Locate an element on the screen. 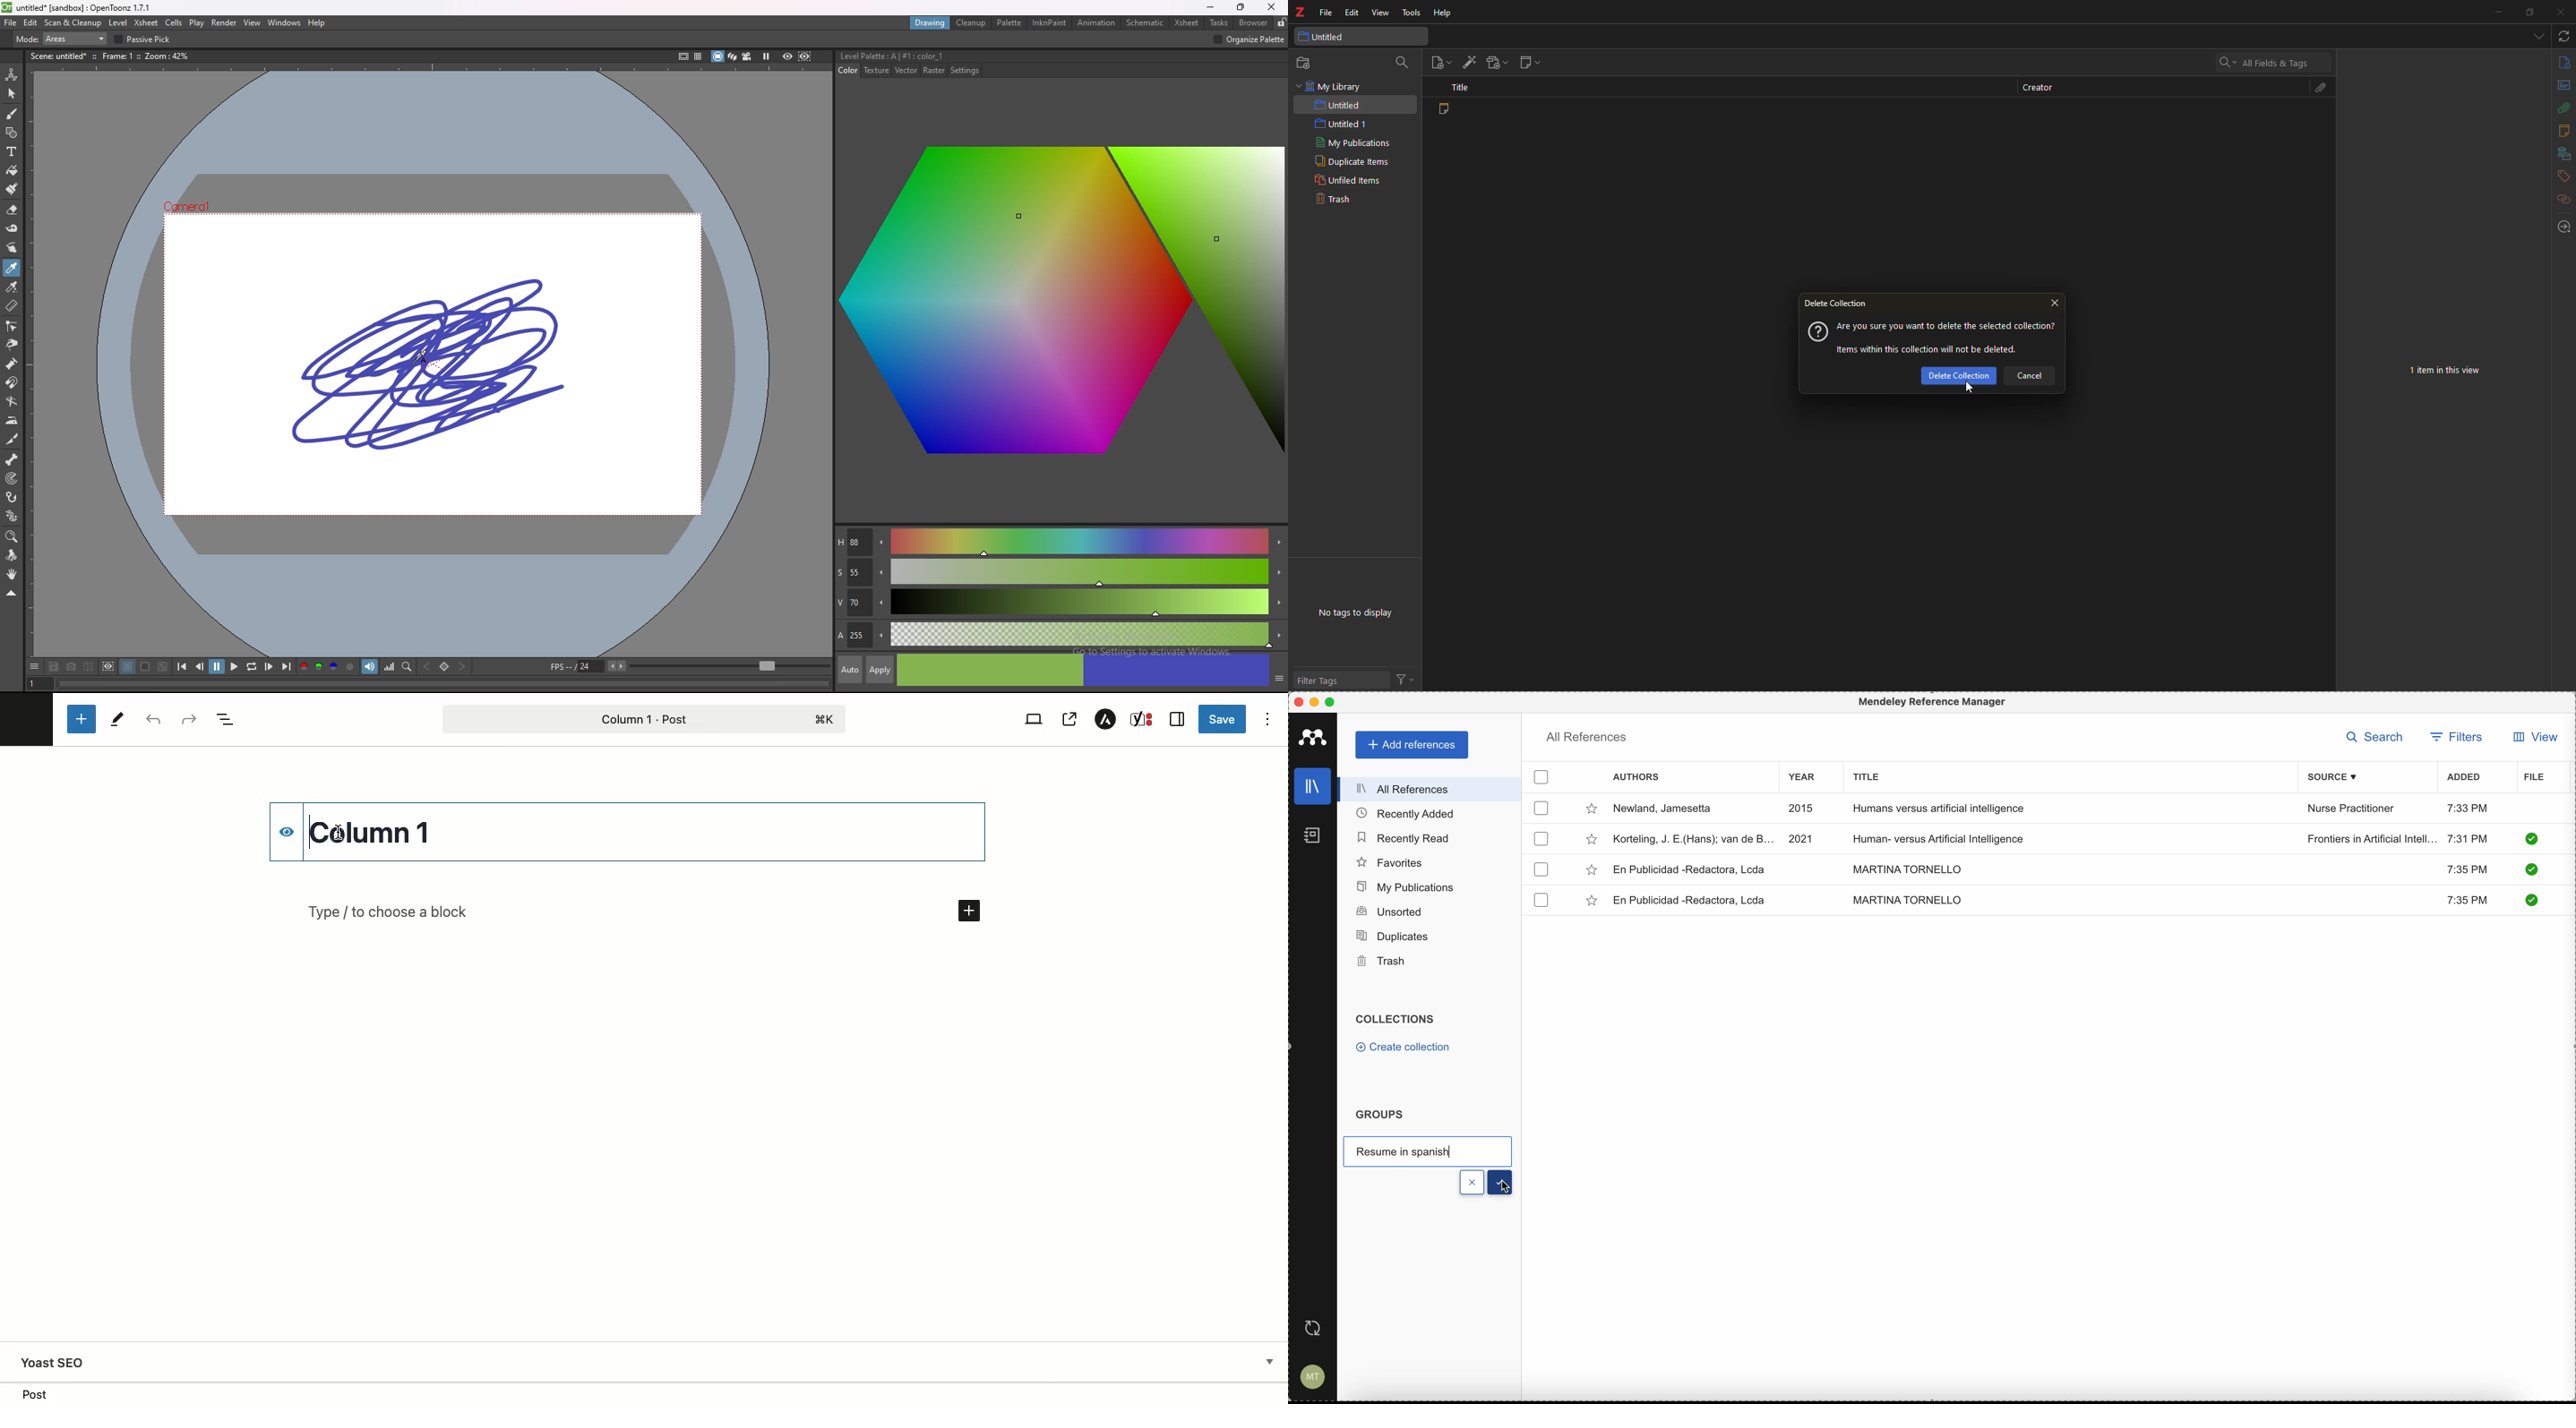 This screenshot has height=1428, width=2576. brush tool is located at coordinates (12, 113).